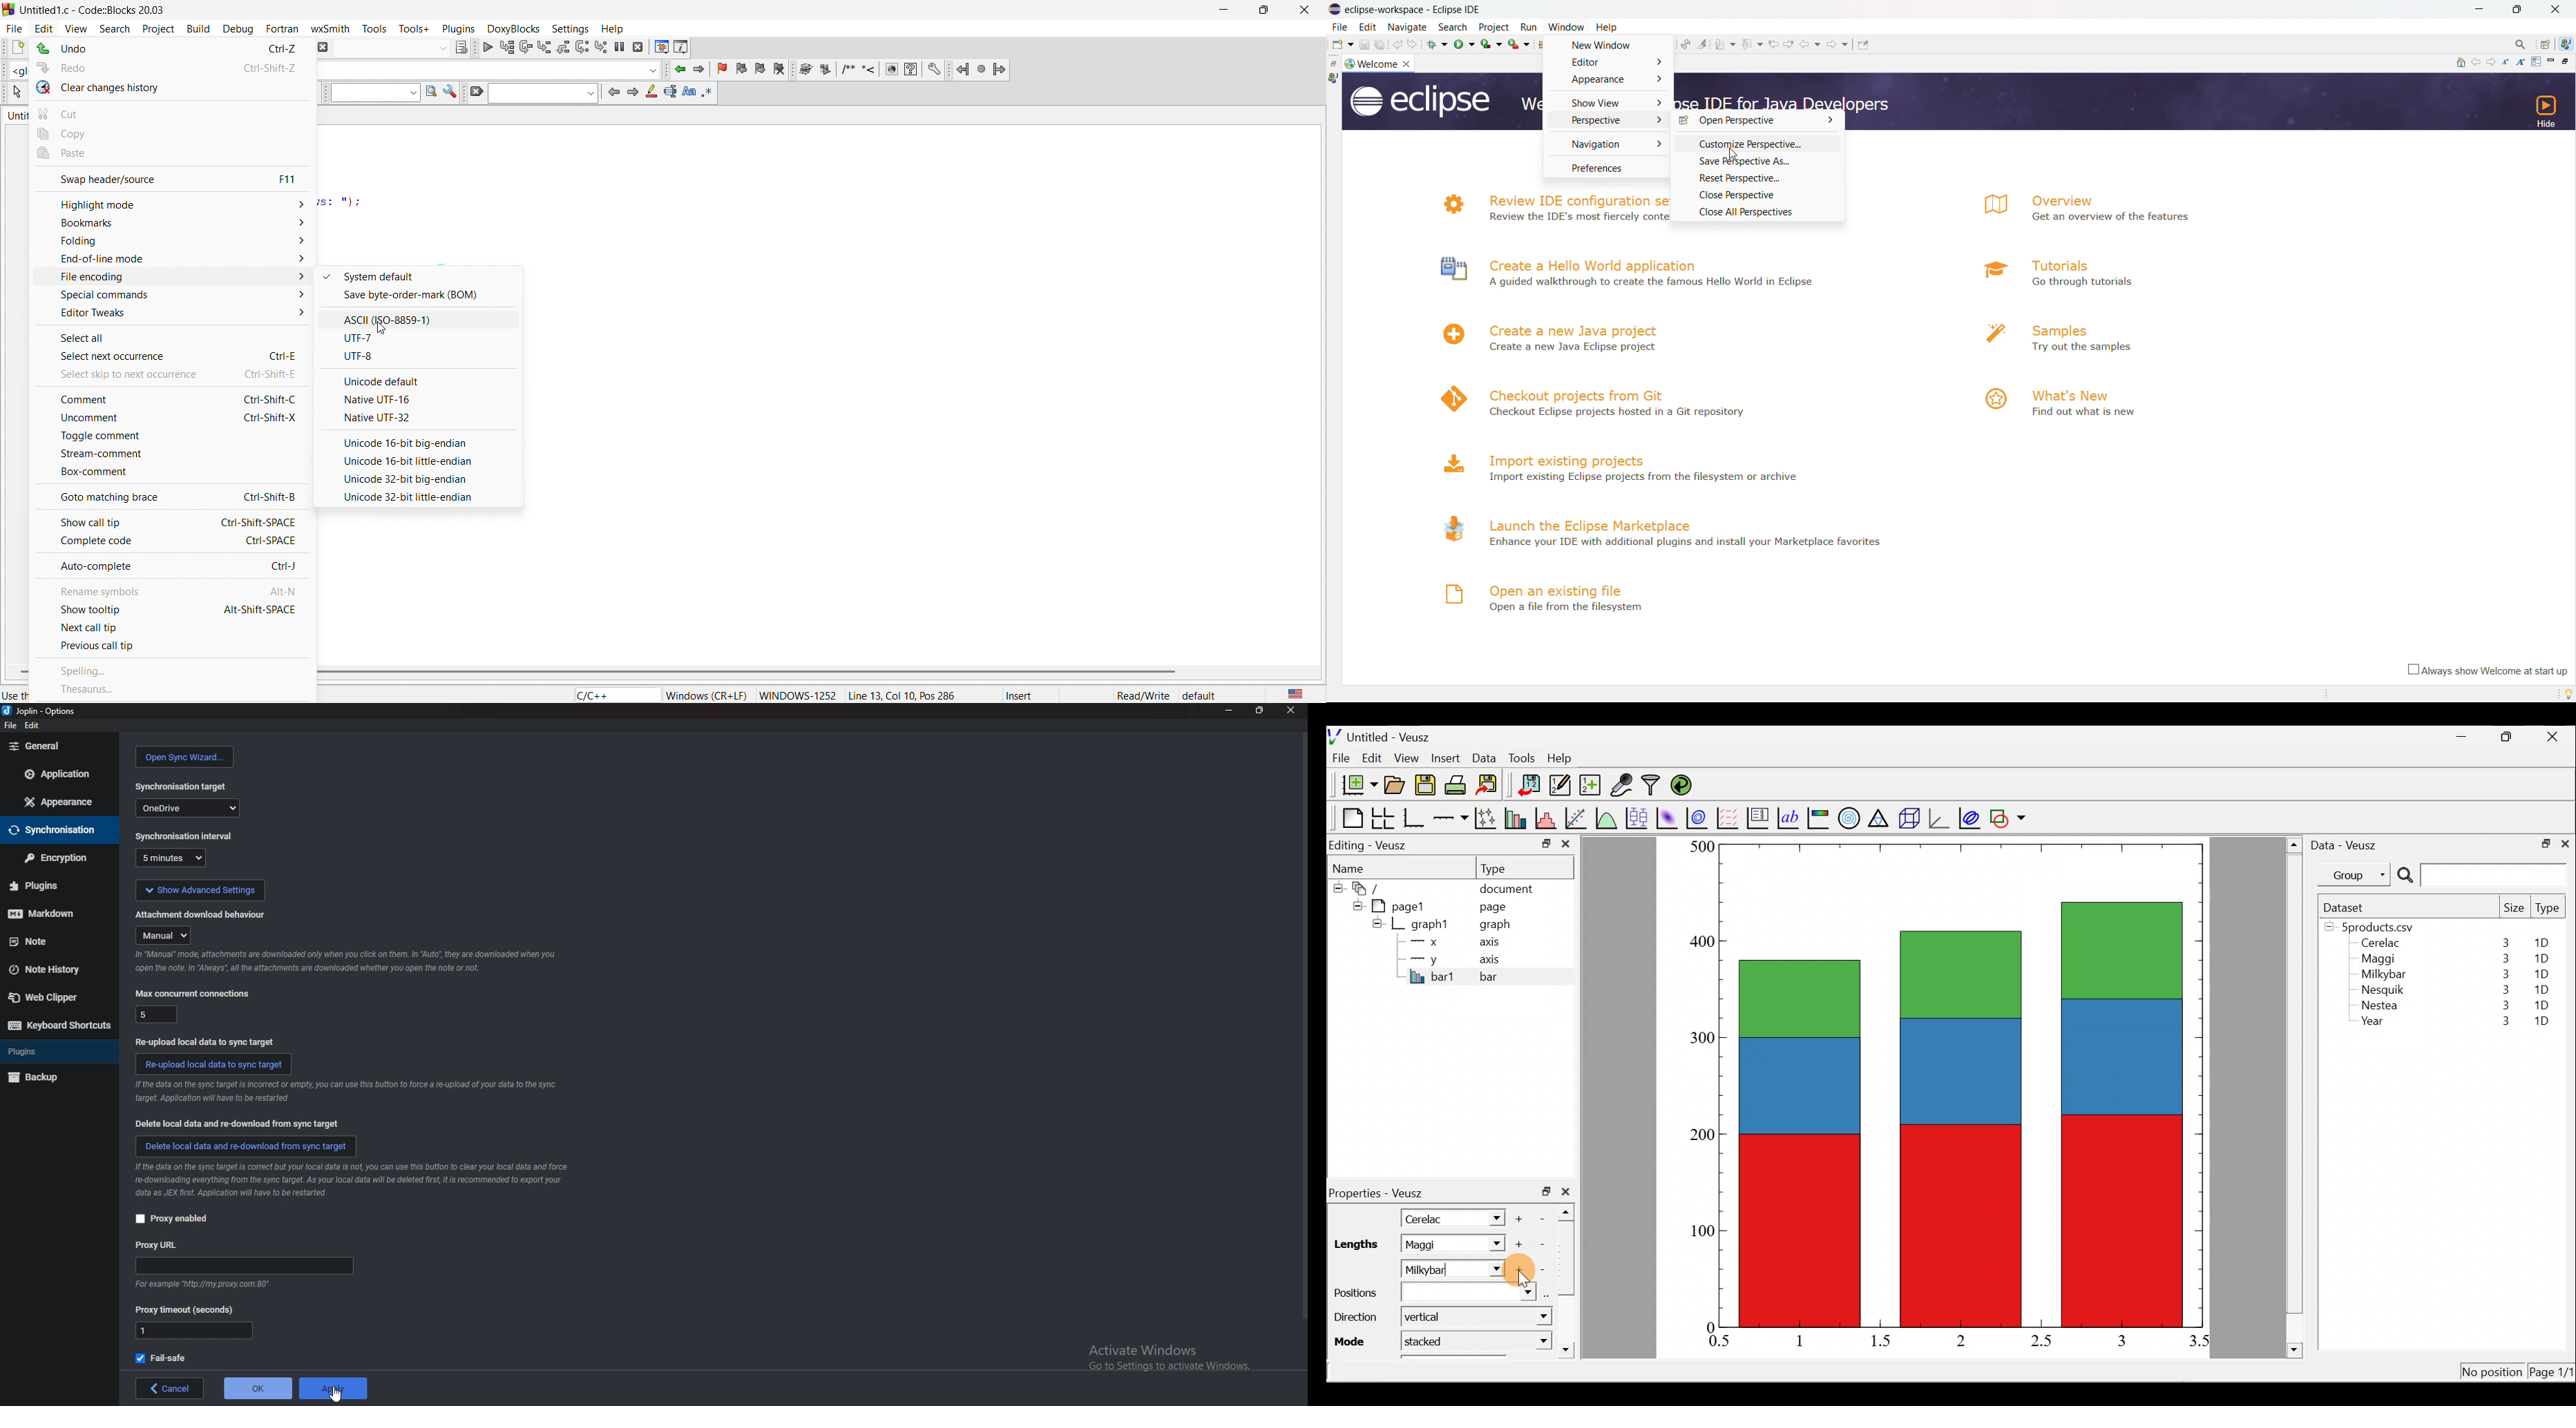 This screenshot has width=2576, height=1428. Describe the element at coordinates (1225, 9) in the screenshot. I see `minimize` at that location.